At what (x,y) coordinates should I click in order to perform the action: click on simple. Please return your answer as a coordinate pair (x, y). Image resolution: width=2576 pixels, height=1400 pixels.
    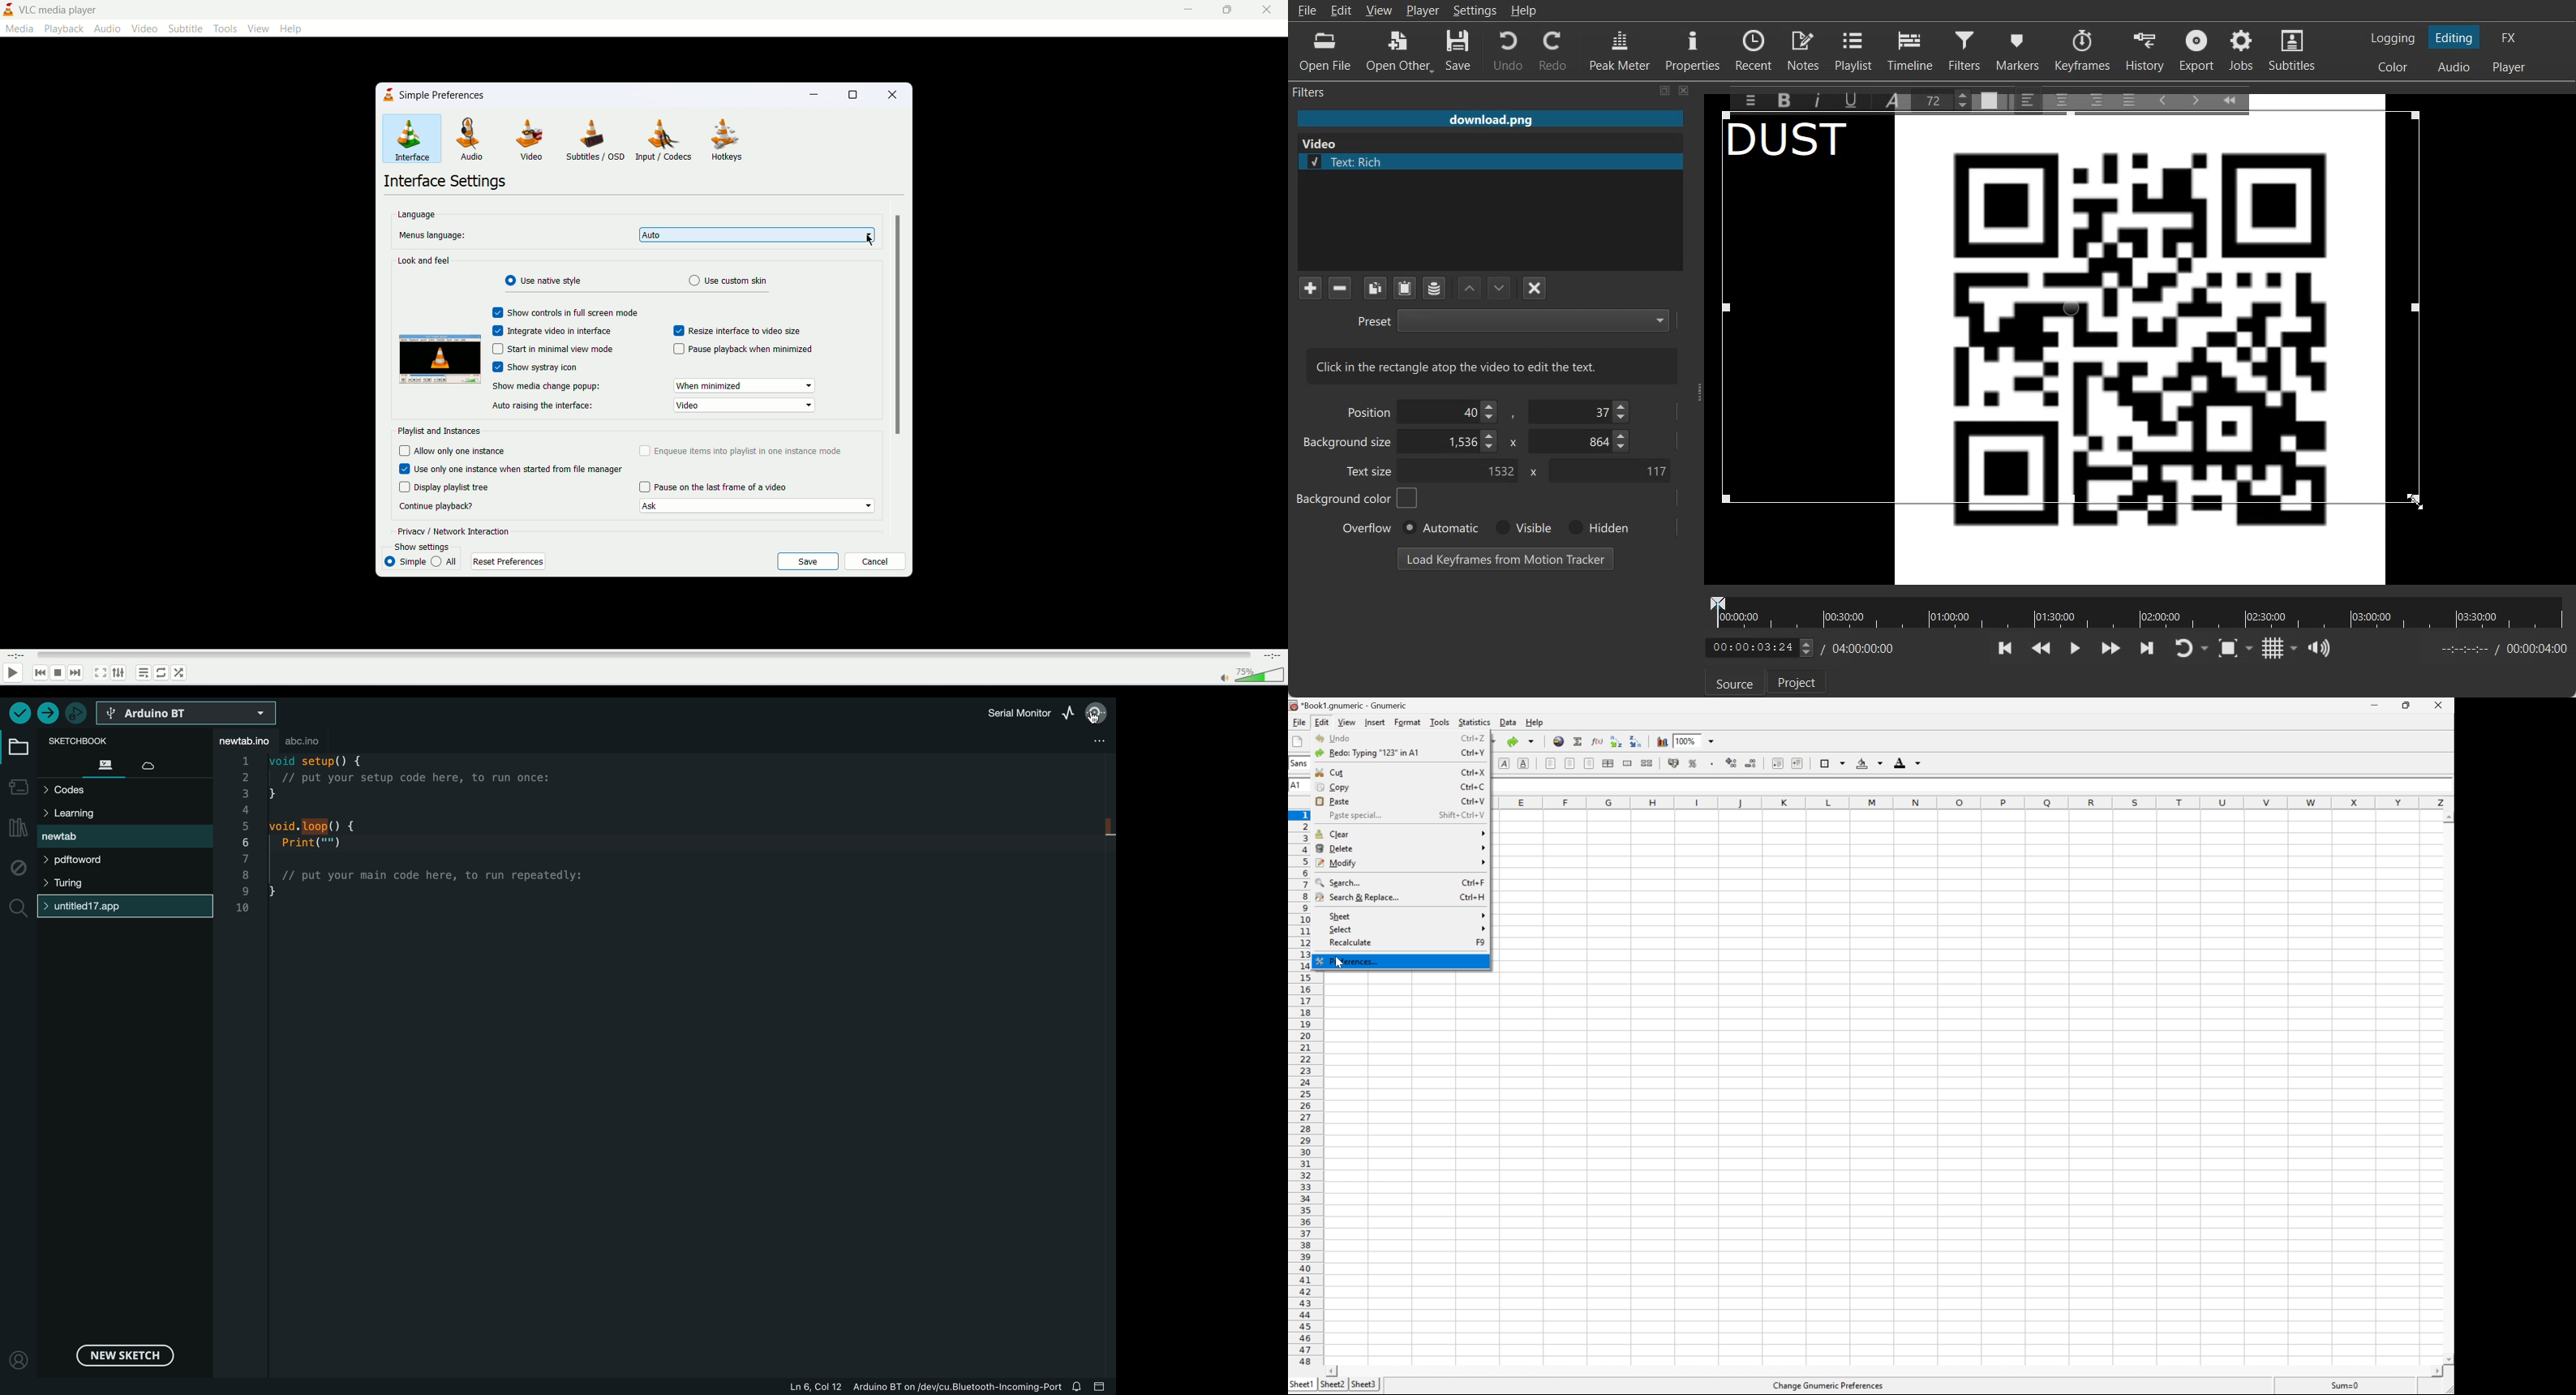
    Looking at the image, I should click on (405, 561).